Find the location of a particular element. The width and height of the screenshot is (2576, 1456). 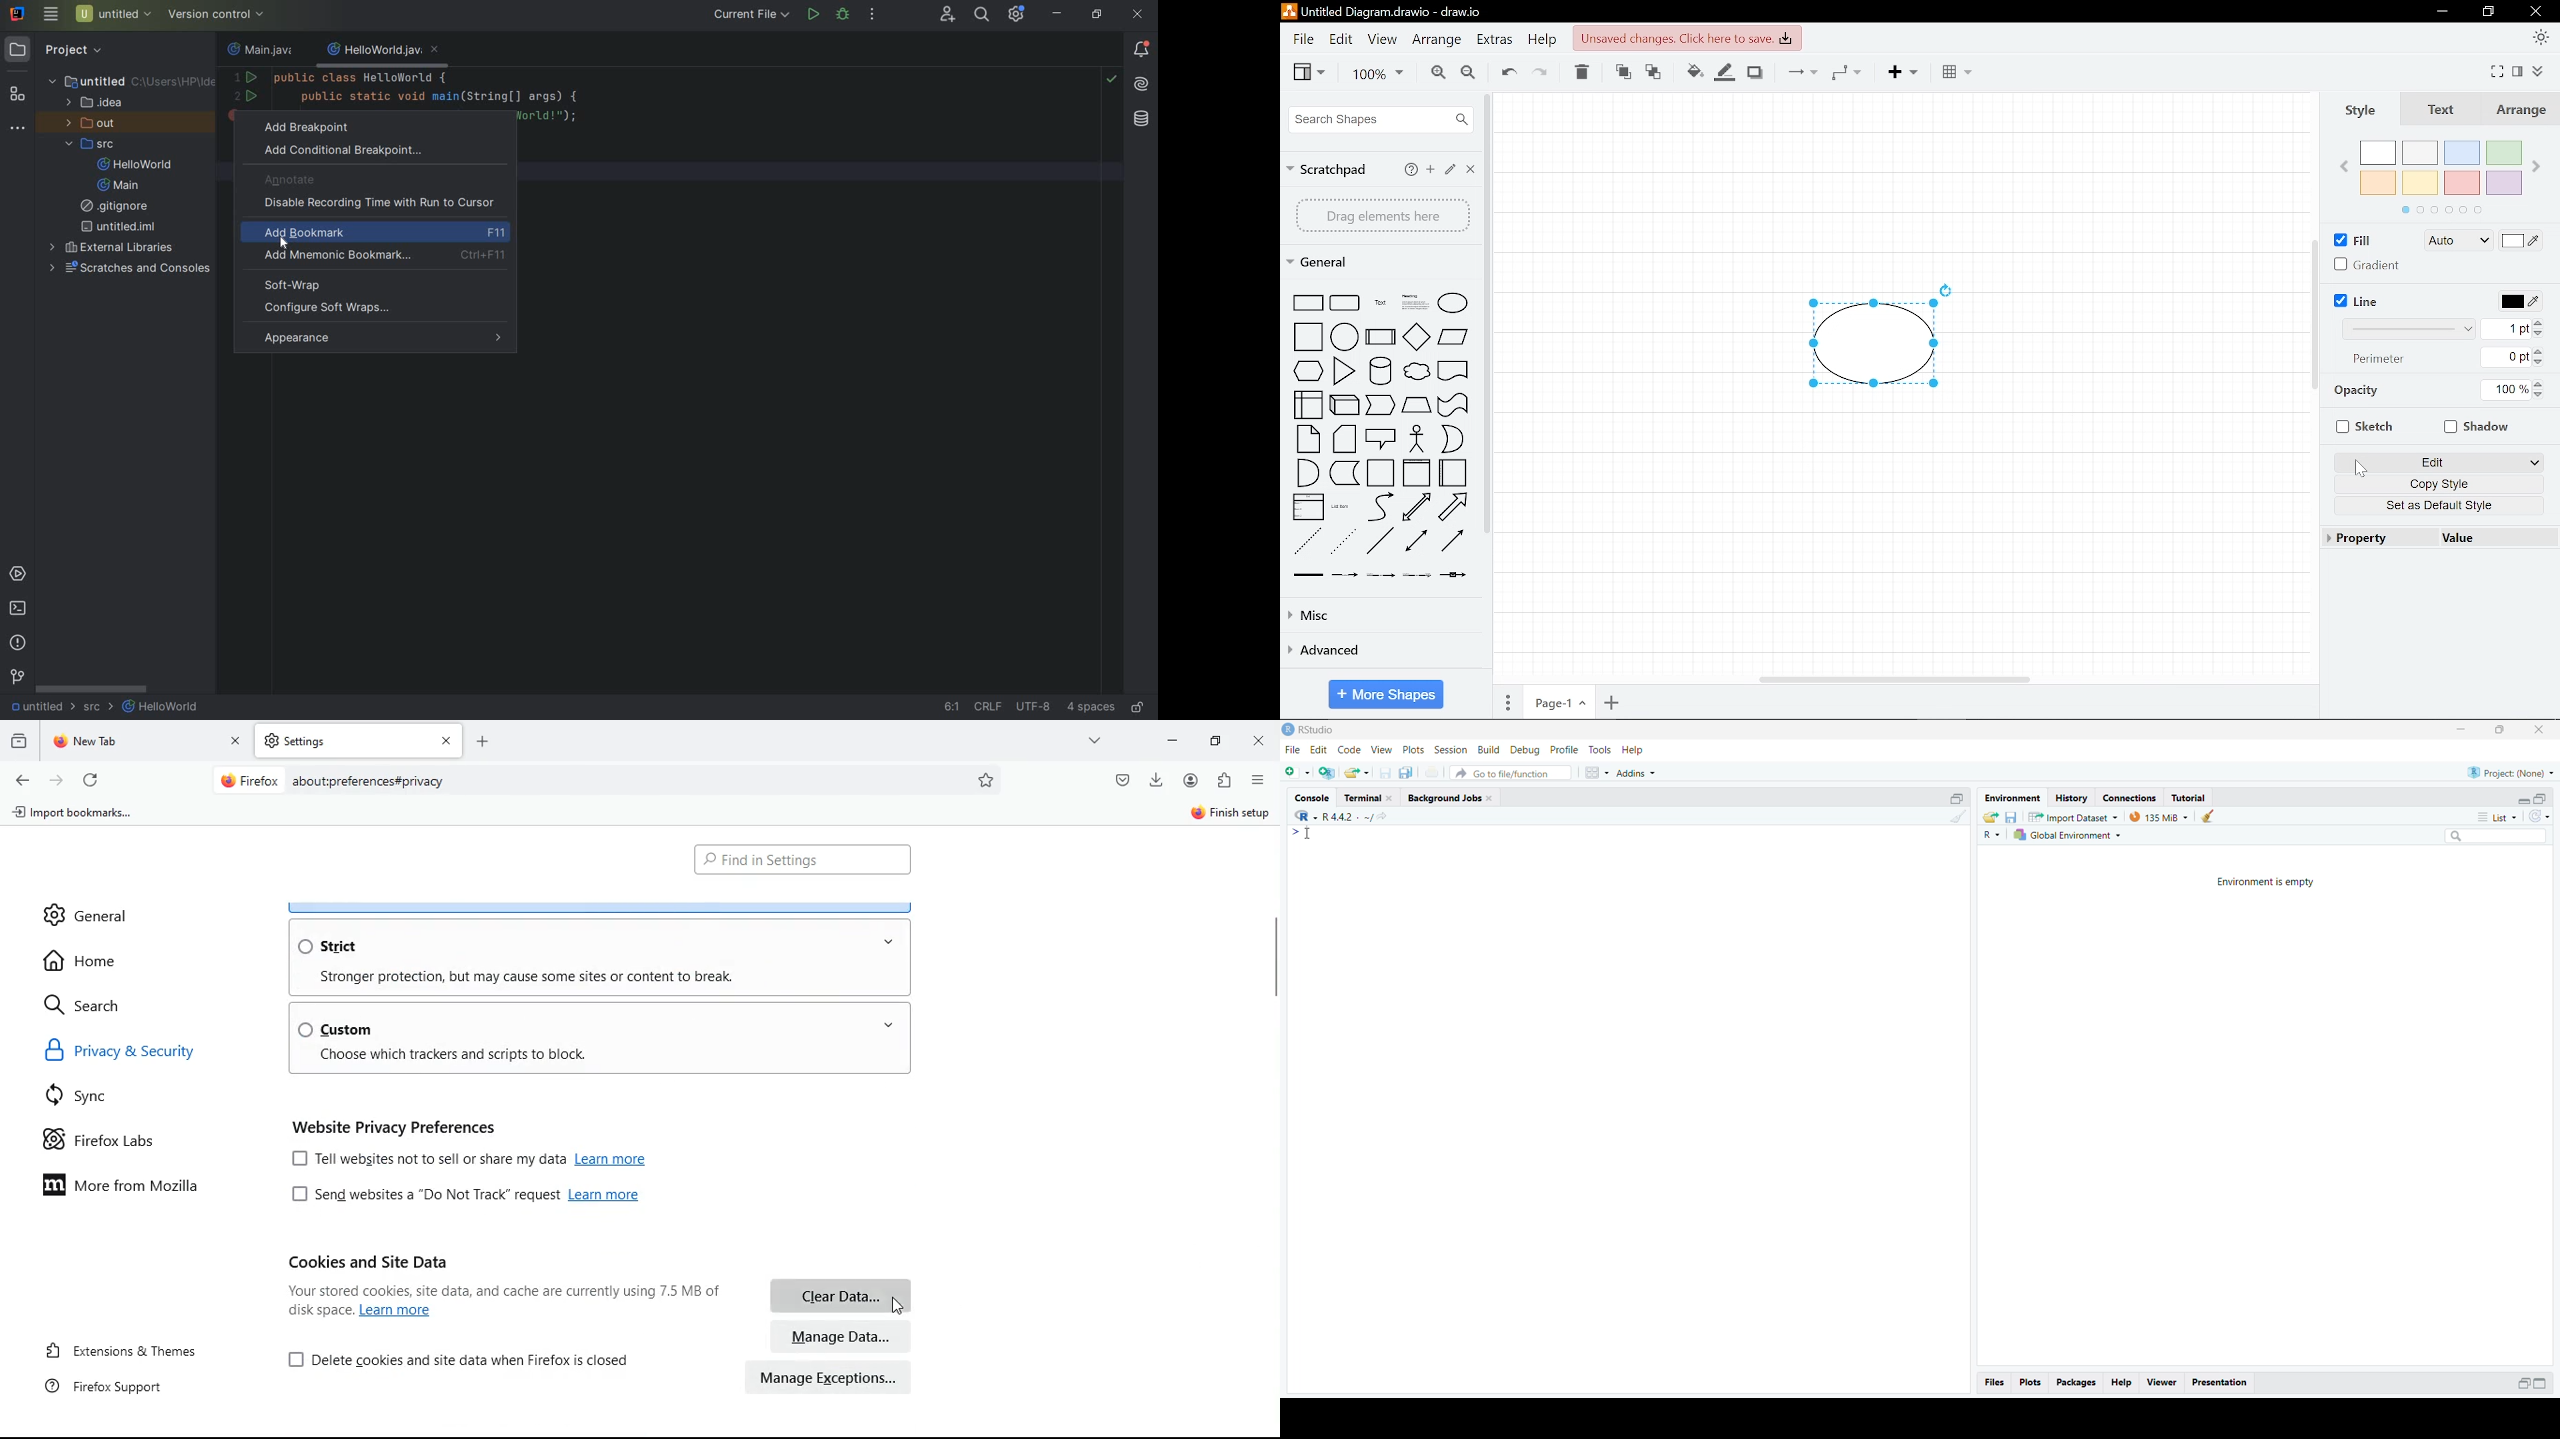

Global Environment is located at coordinates (2070, 837).